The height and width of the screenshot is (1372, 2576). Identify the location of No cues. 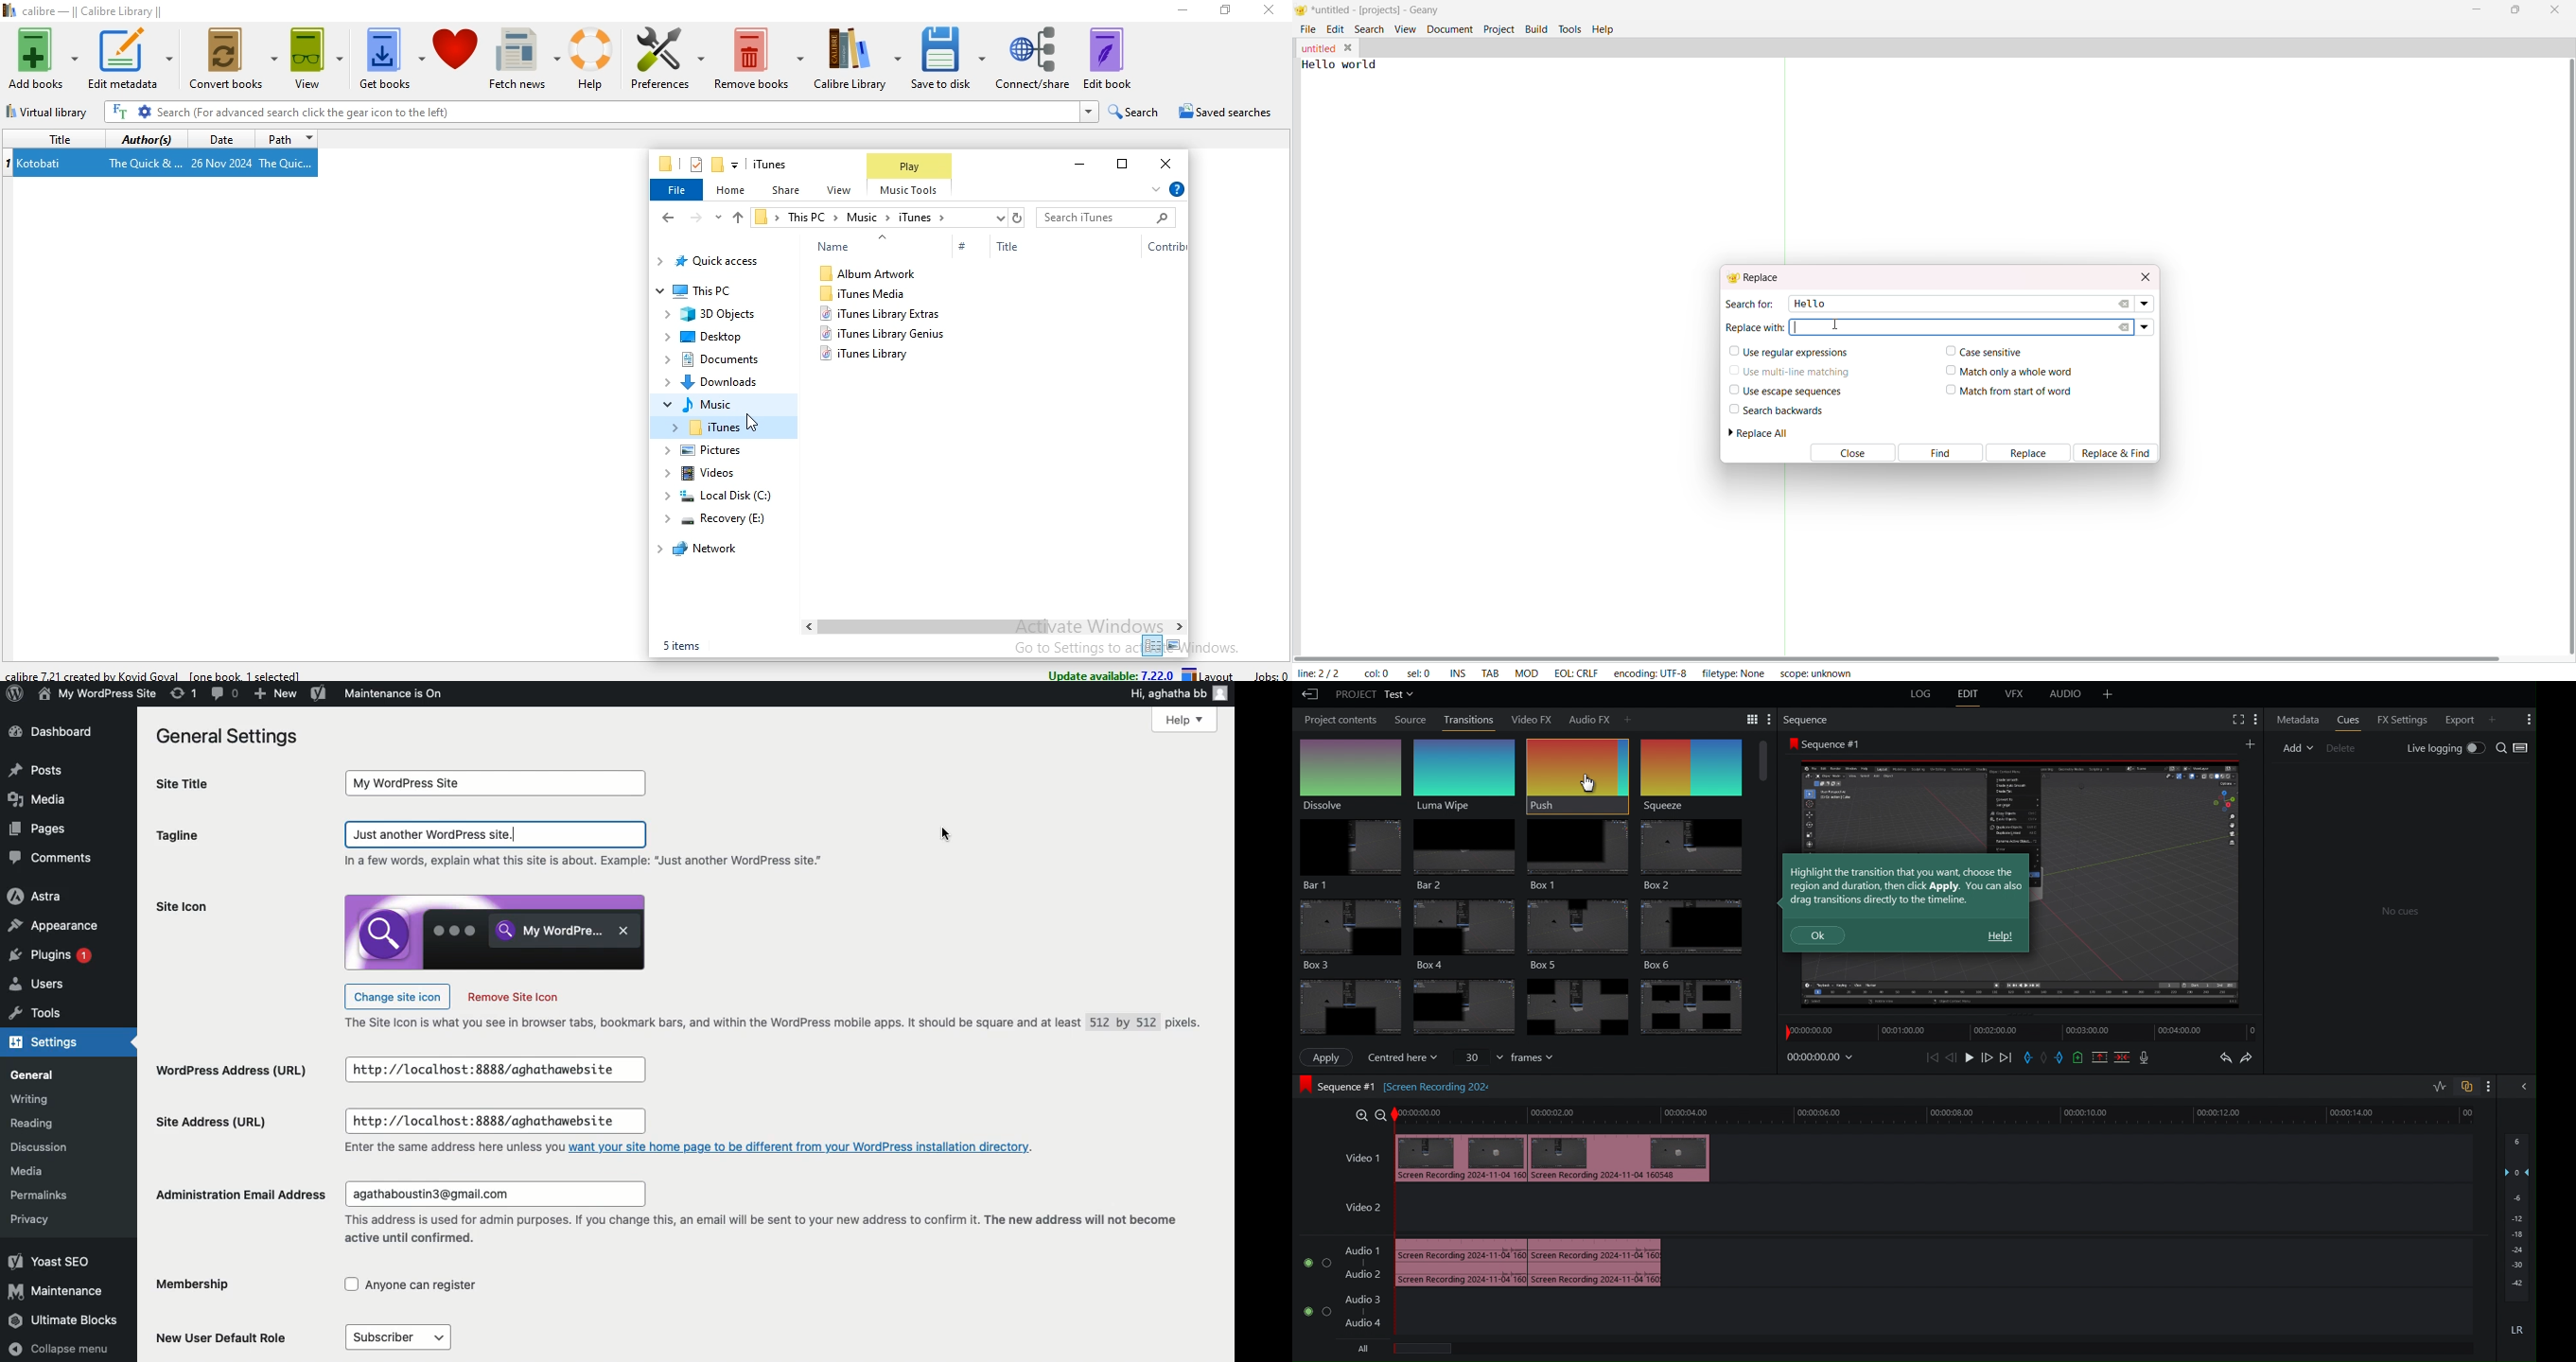
(2400, 912).